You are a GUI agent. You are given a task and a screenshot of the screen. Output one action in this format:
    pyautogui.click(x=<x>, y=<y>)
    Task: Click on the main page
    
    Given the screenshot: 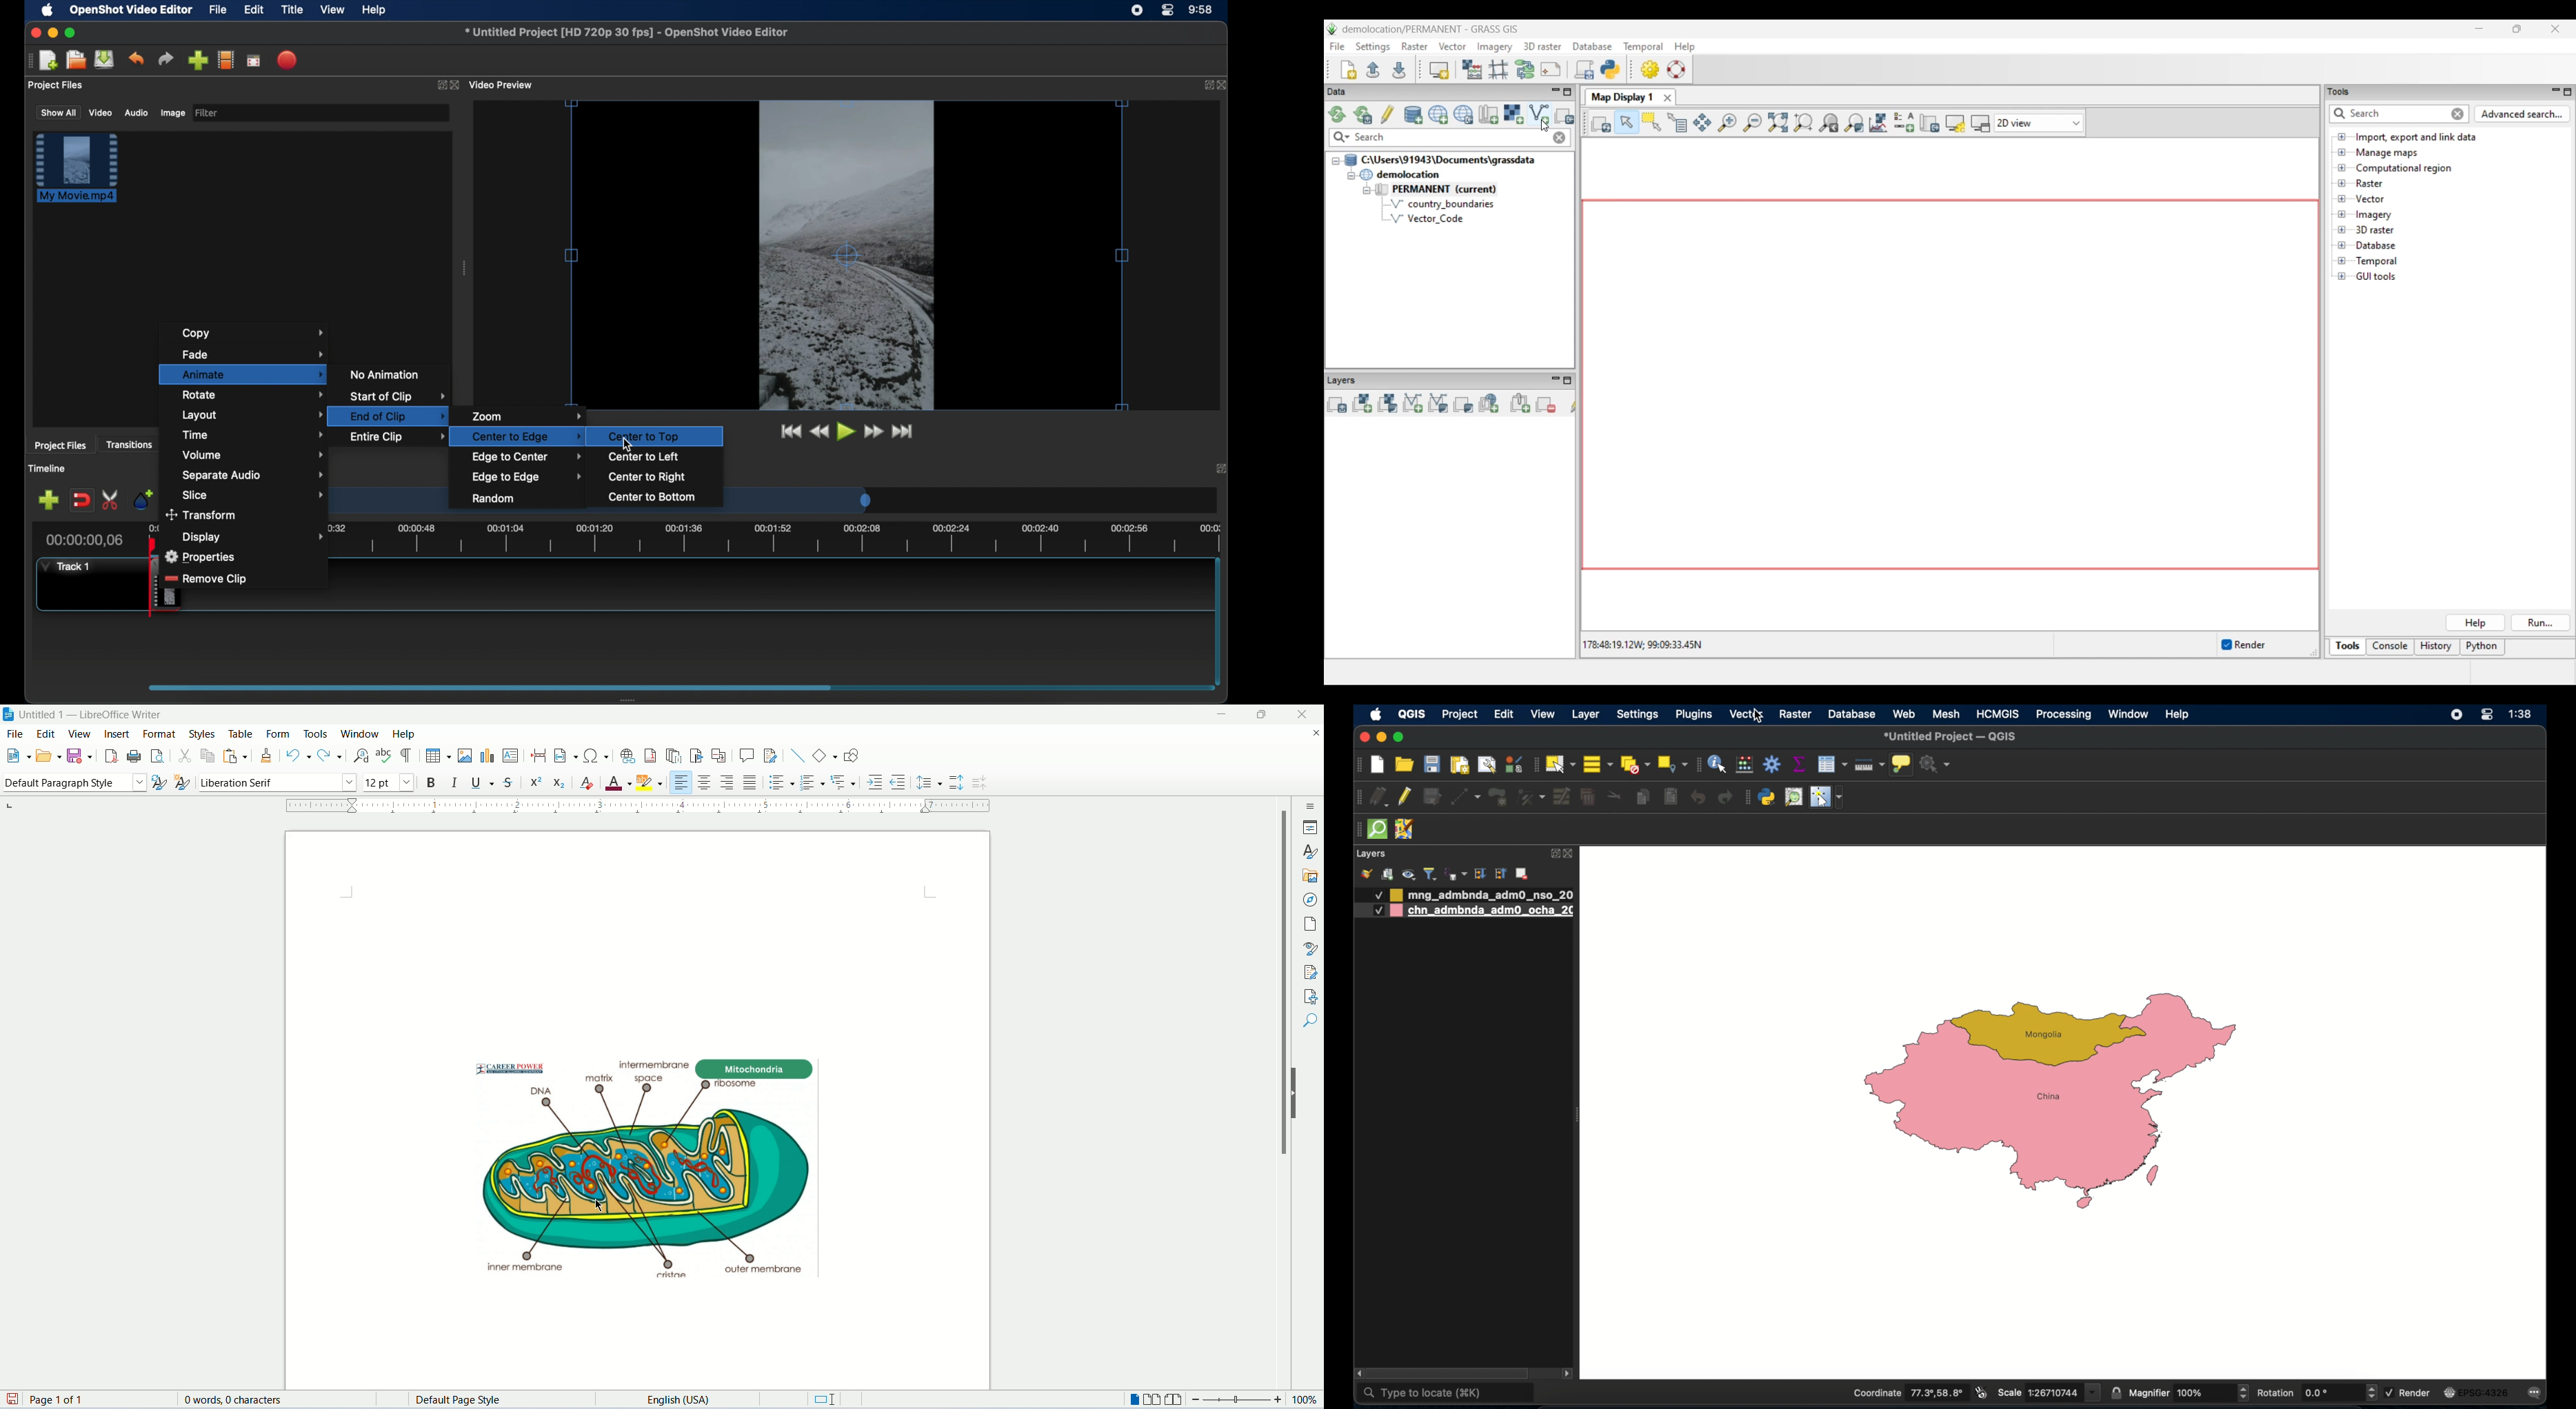 What is the action you would take?
    pyautogui.click(x=639, y=1105)
    